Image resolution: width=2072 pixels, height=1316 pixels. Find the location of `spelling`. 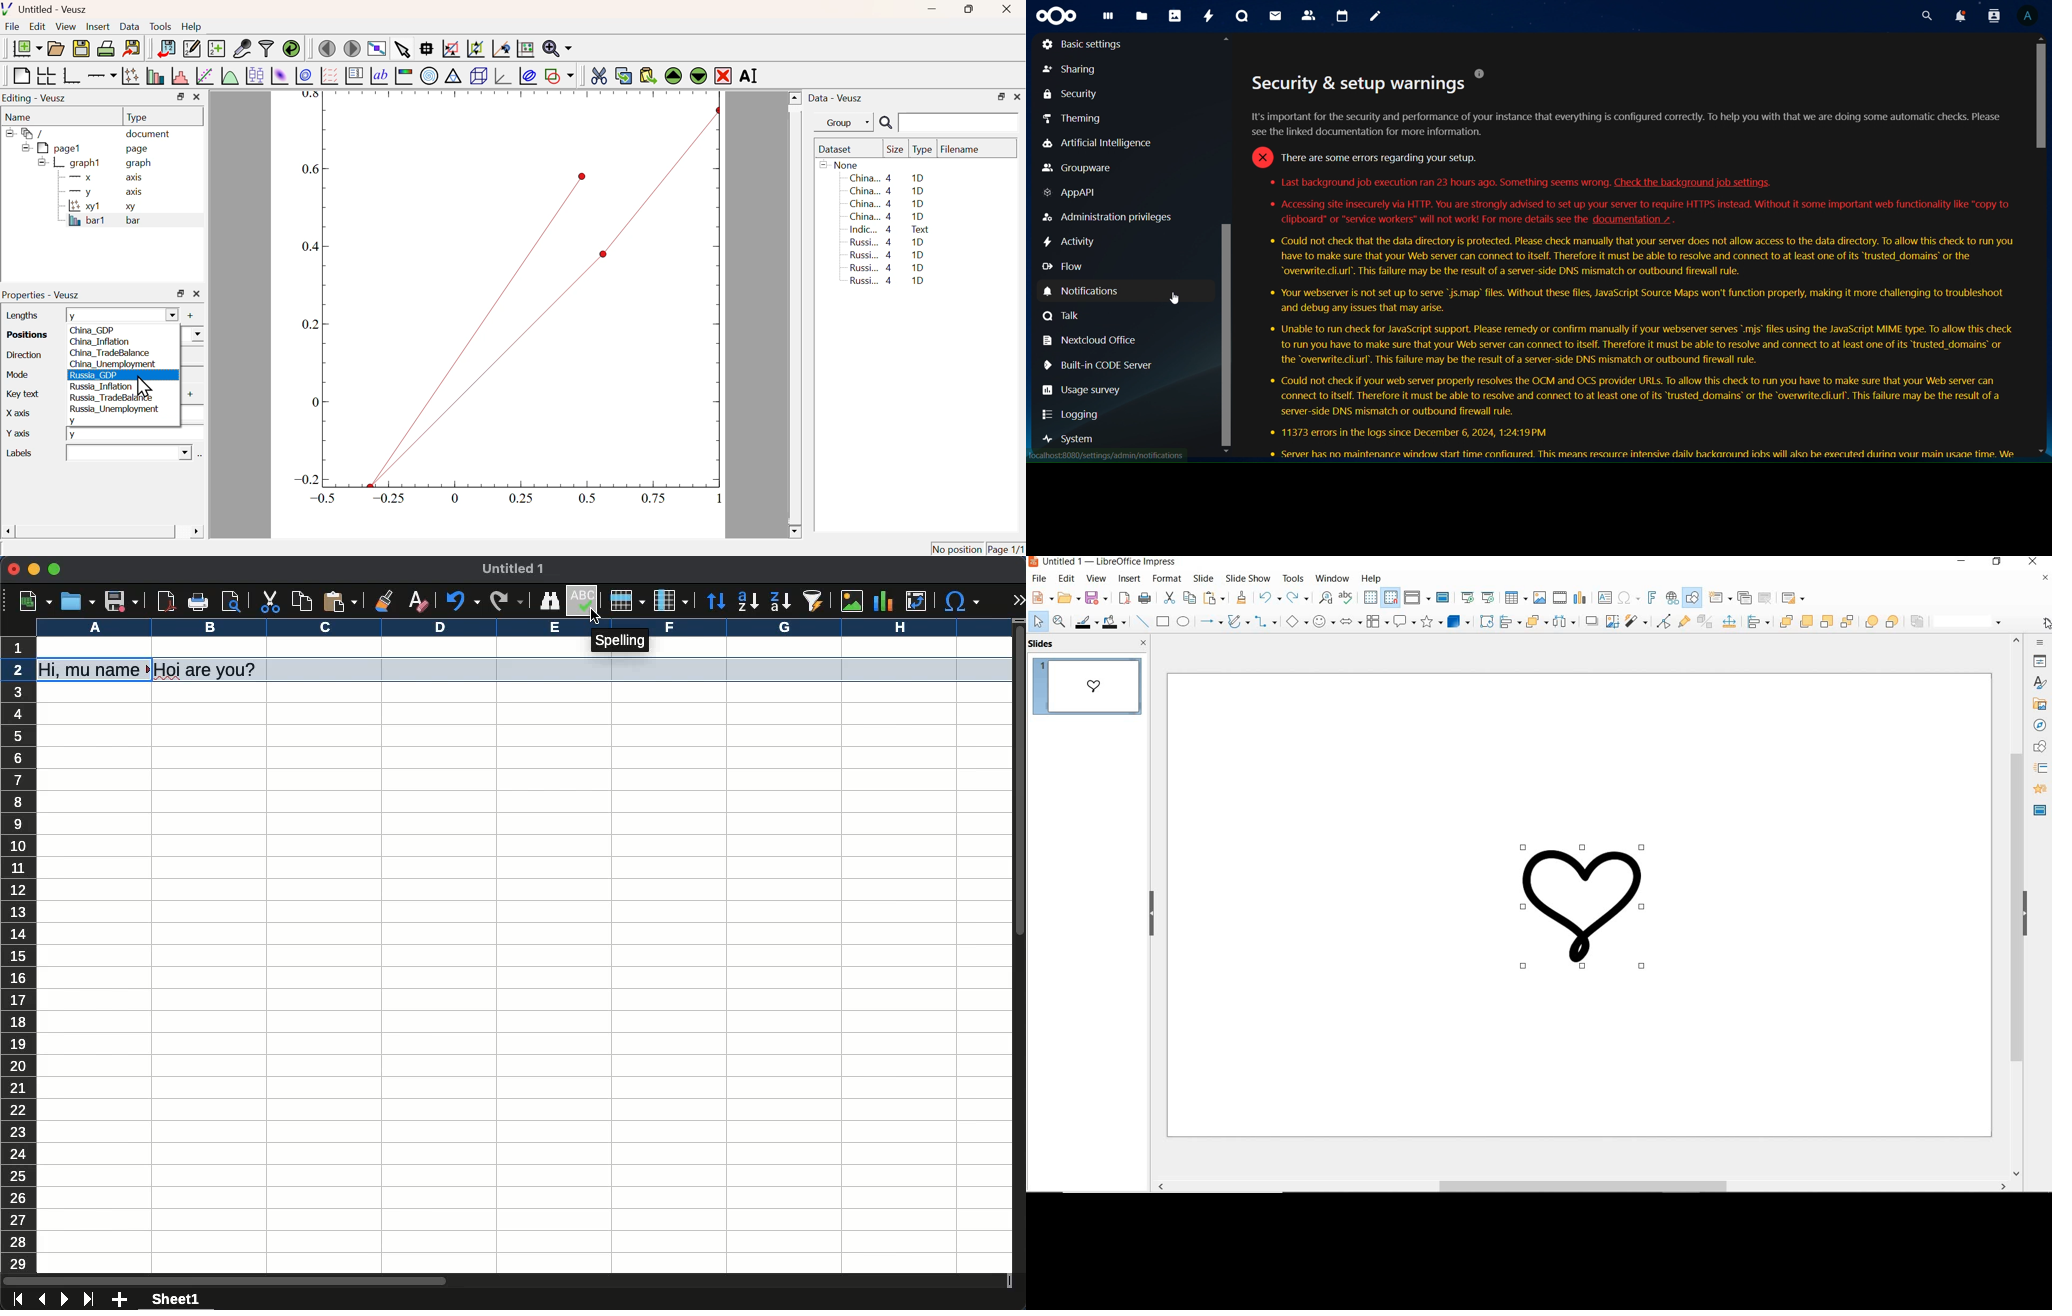

spelling is located at coordinates (621, 644).